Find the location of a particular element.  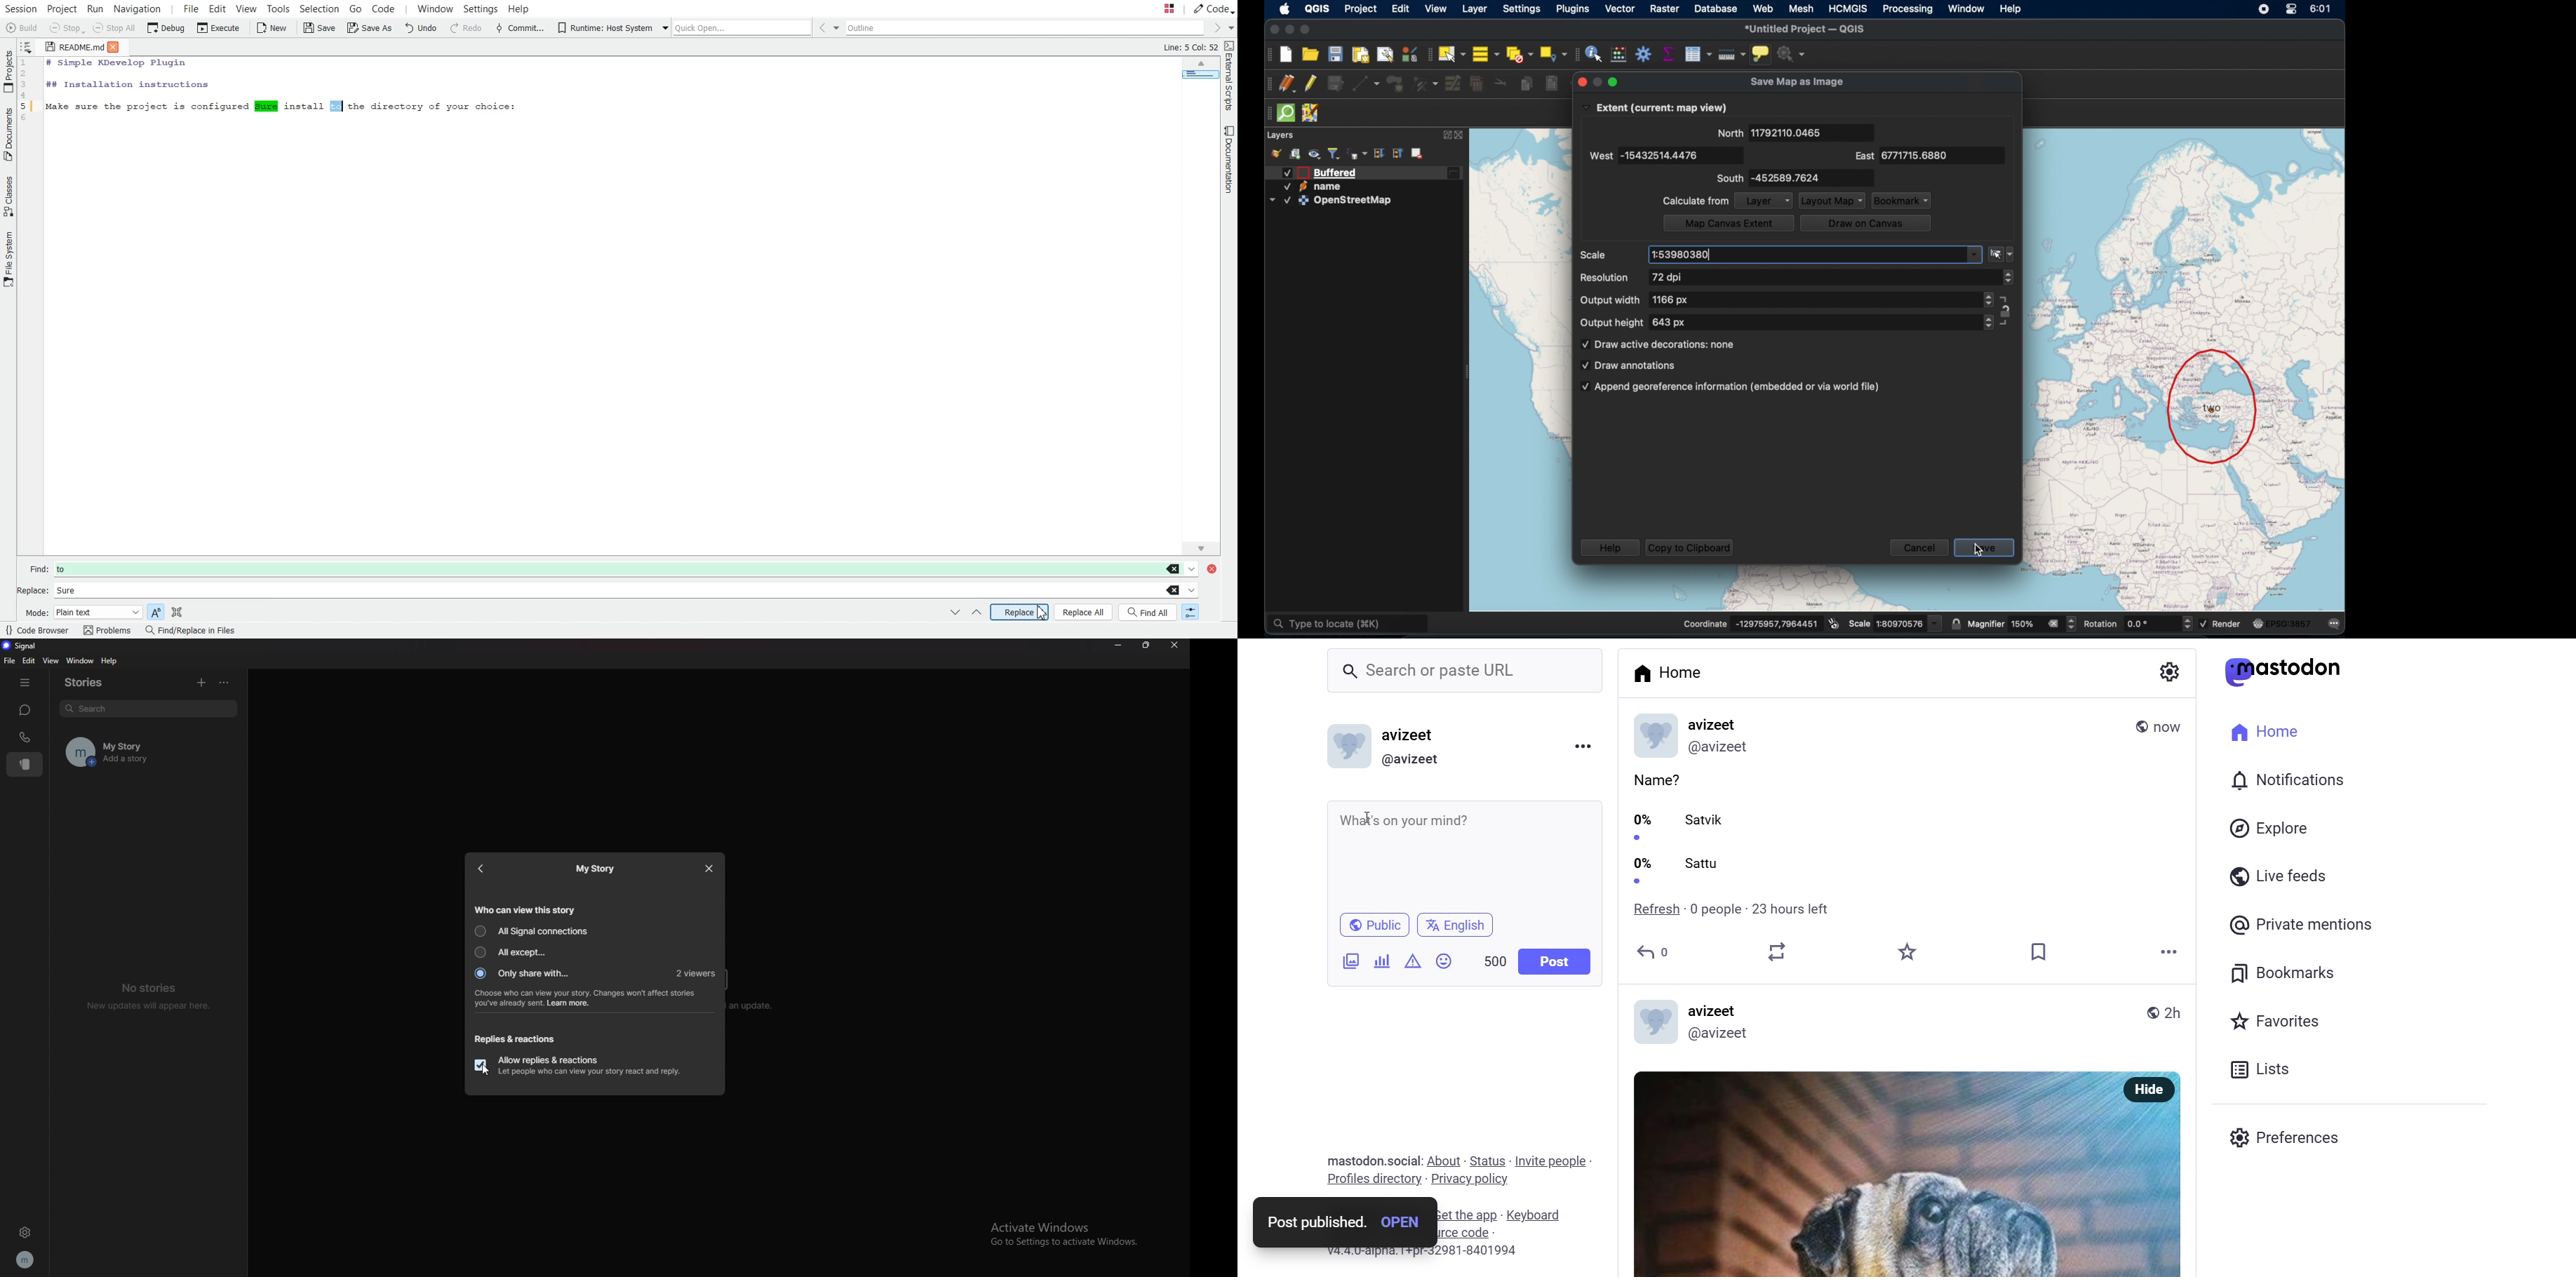

README.md (document) is located at coordinates (74, 48).